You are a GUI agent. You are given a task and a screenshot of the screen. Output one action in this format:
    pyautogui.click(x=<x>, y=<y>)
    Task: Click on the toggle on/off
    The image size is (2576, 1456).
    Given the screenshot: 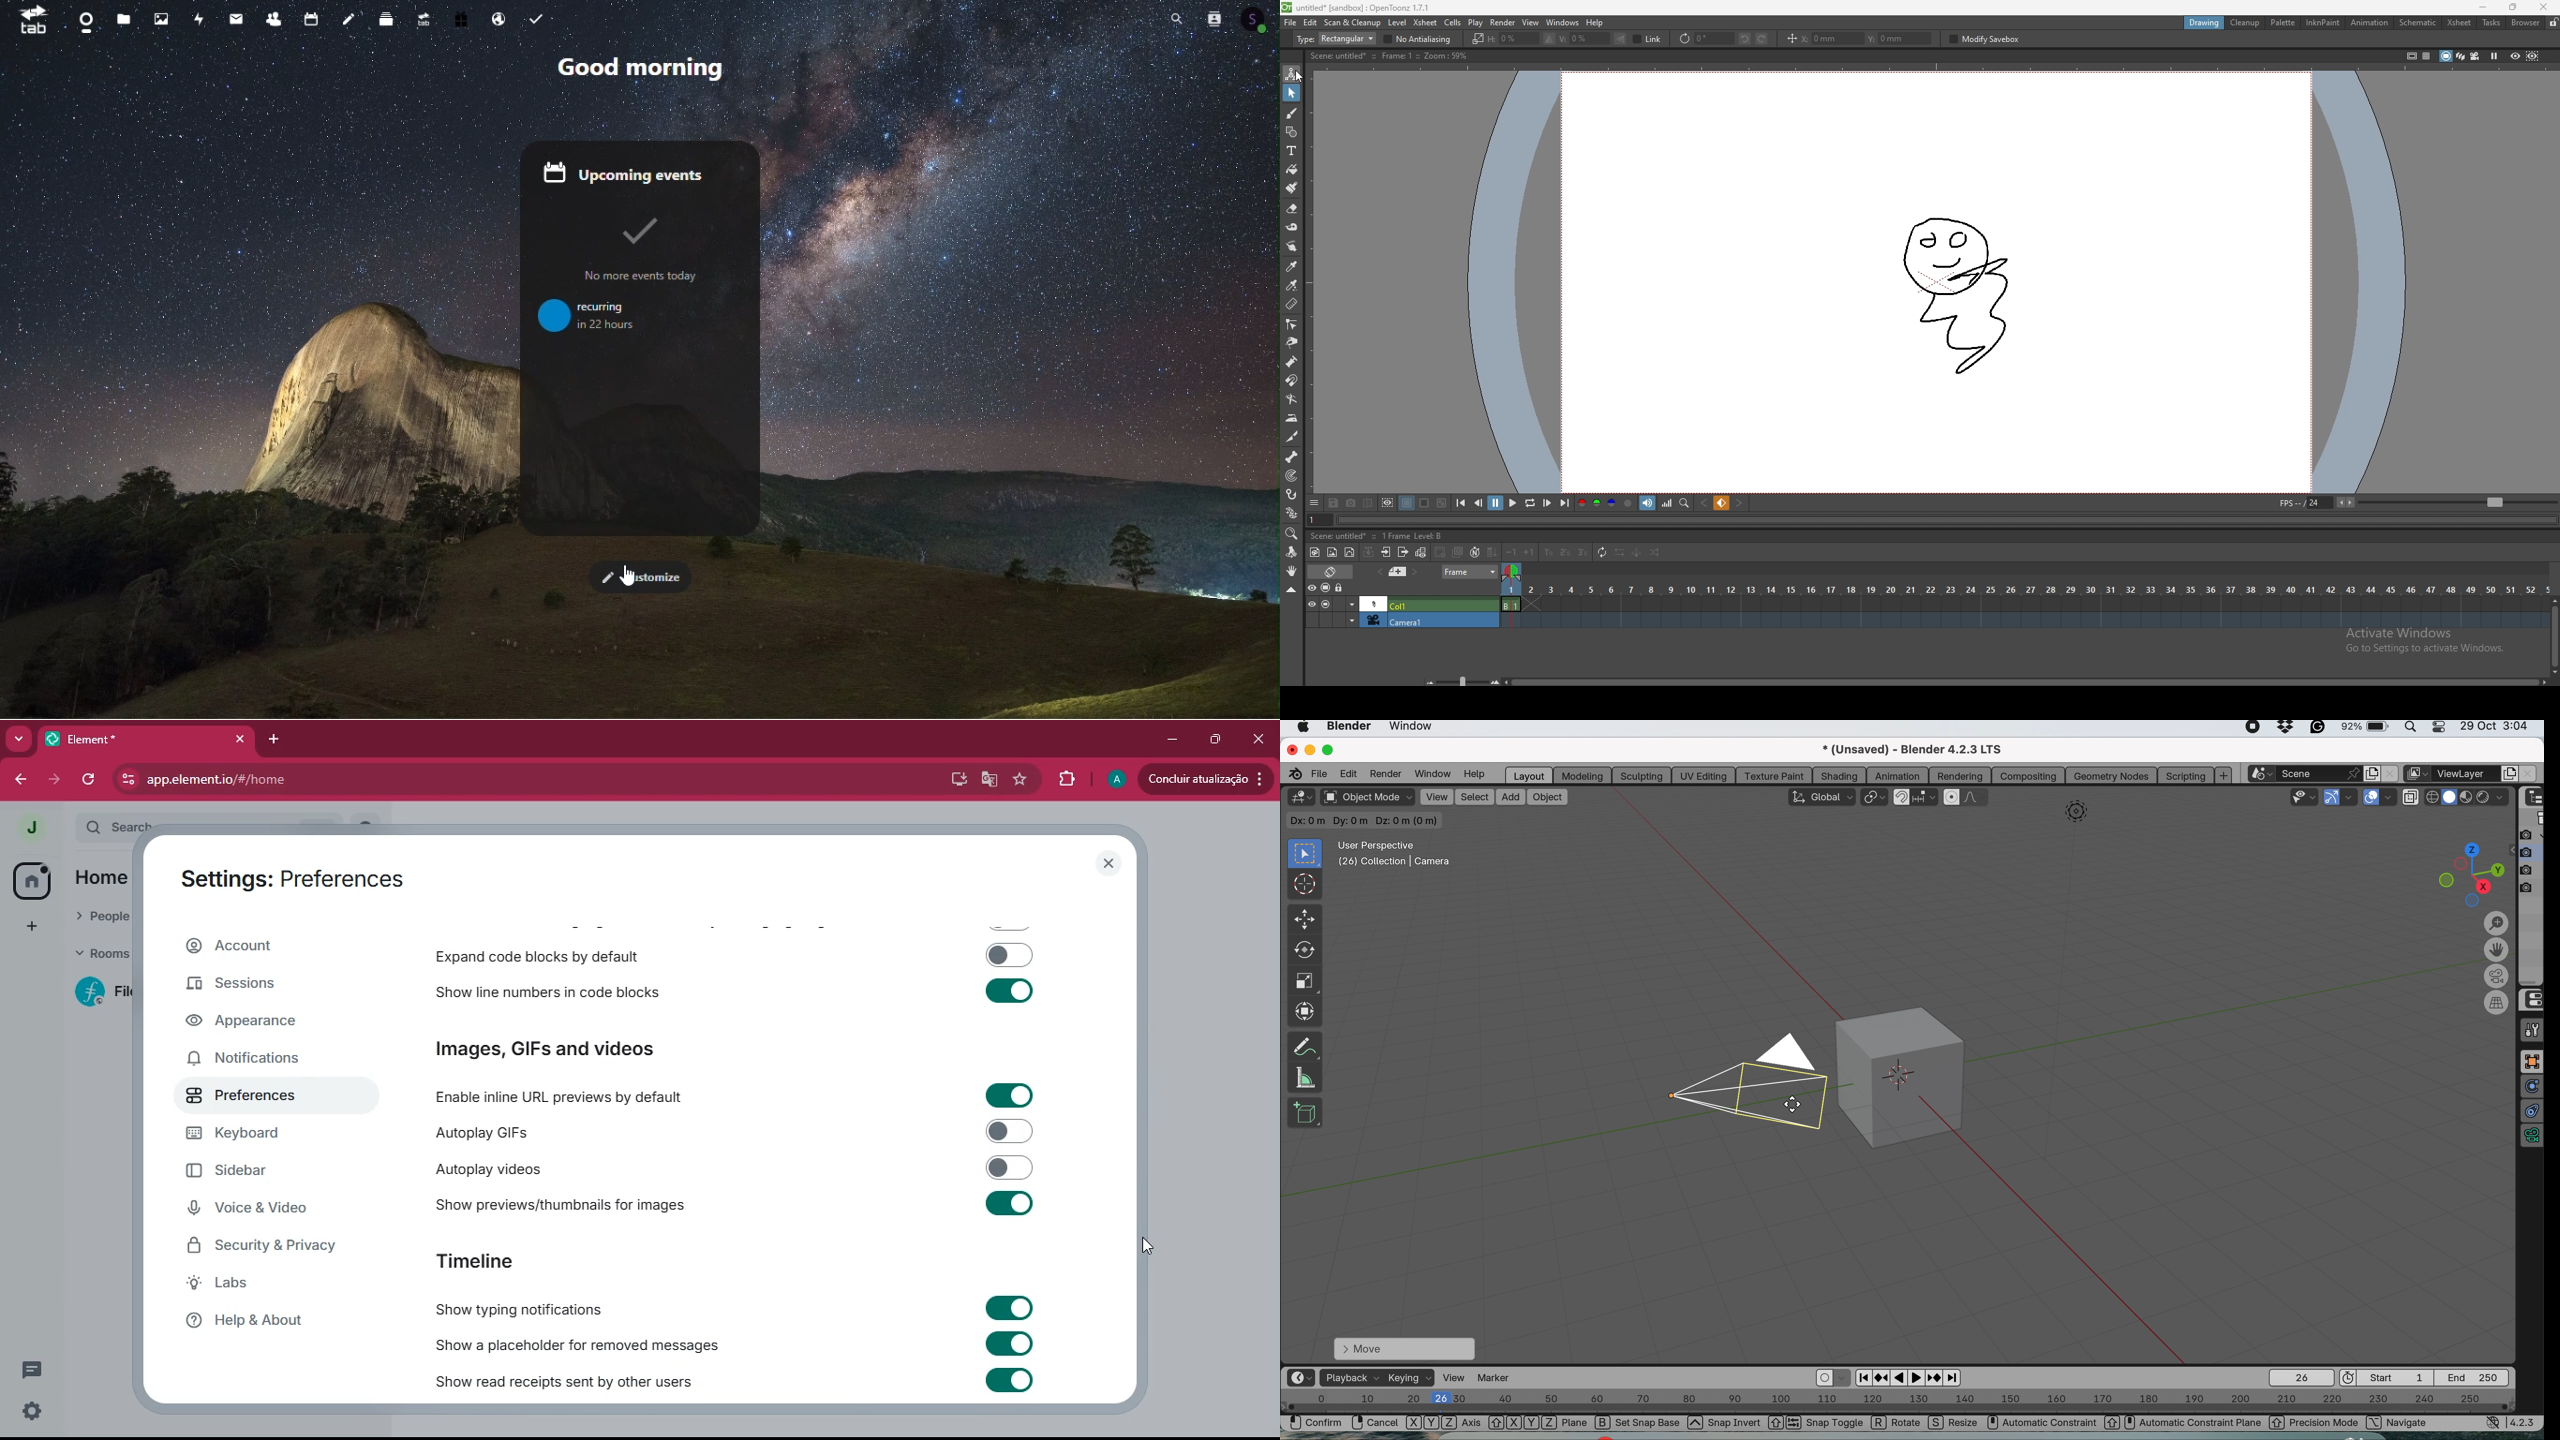 What is the action you would take?
    pyautogui.click(x=1010, y=1095)
    